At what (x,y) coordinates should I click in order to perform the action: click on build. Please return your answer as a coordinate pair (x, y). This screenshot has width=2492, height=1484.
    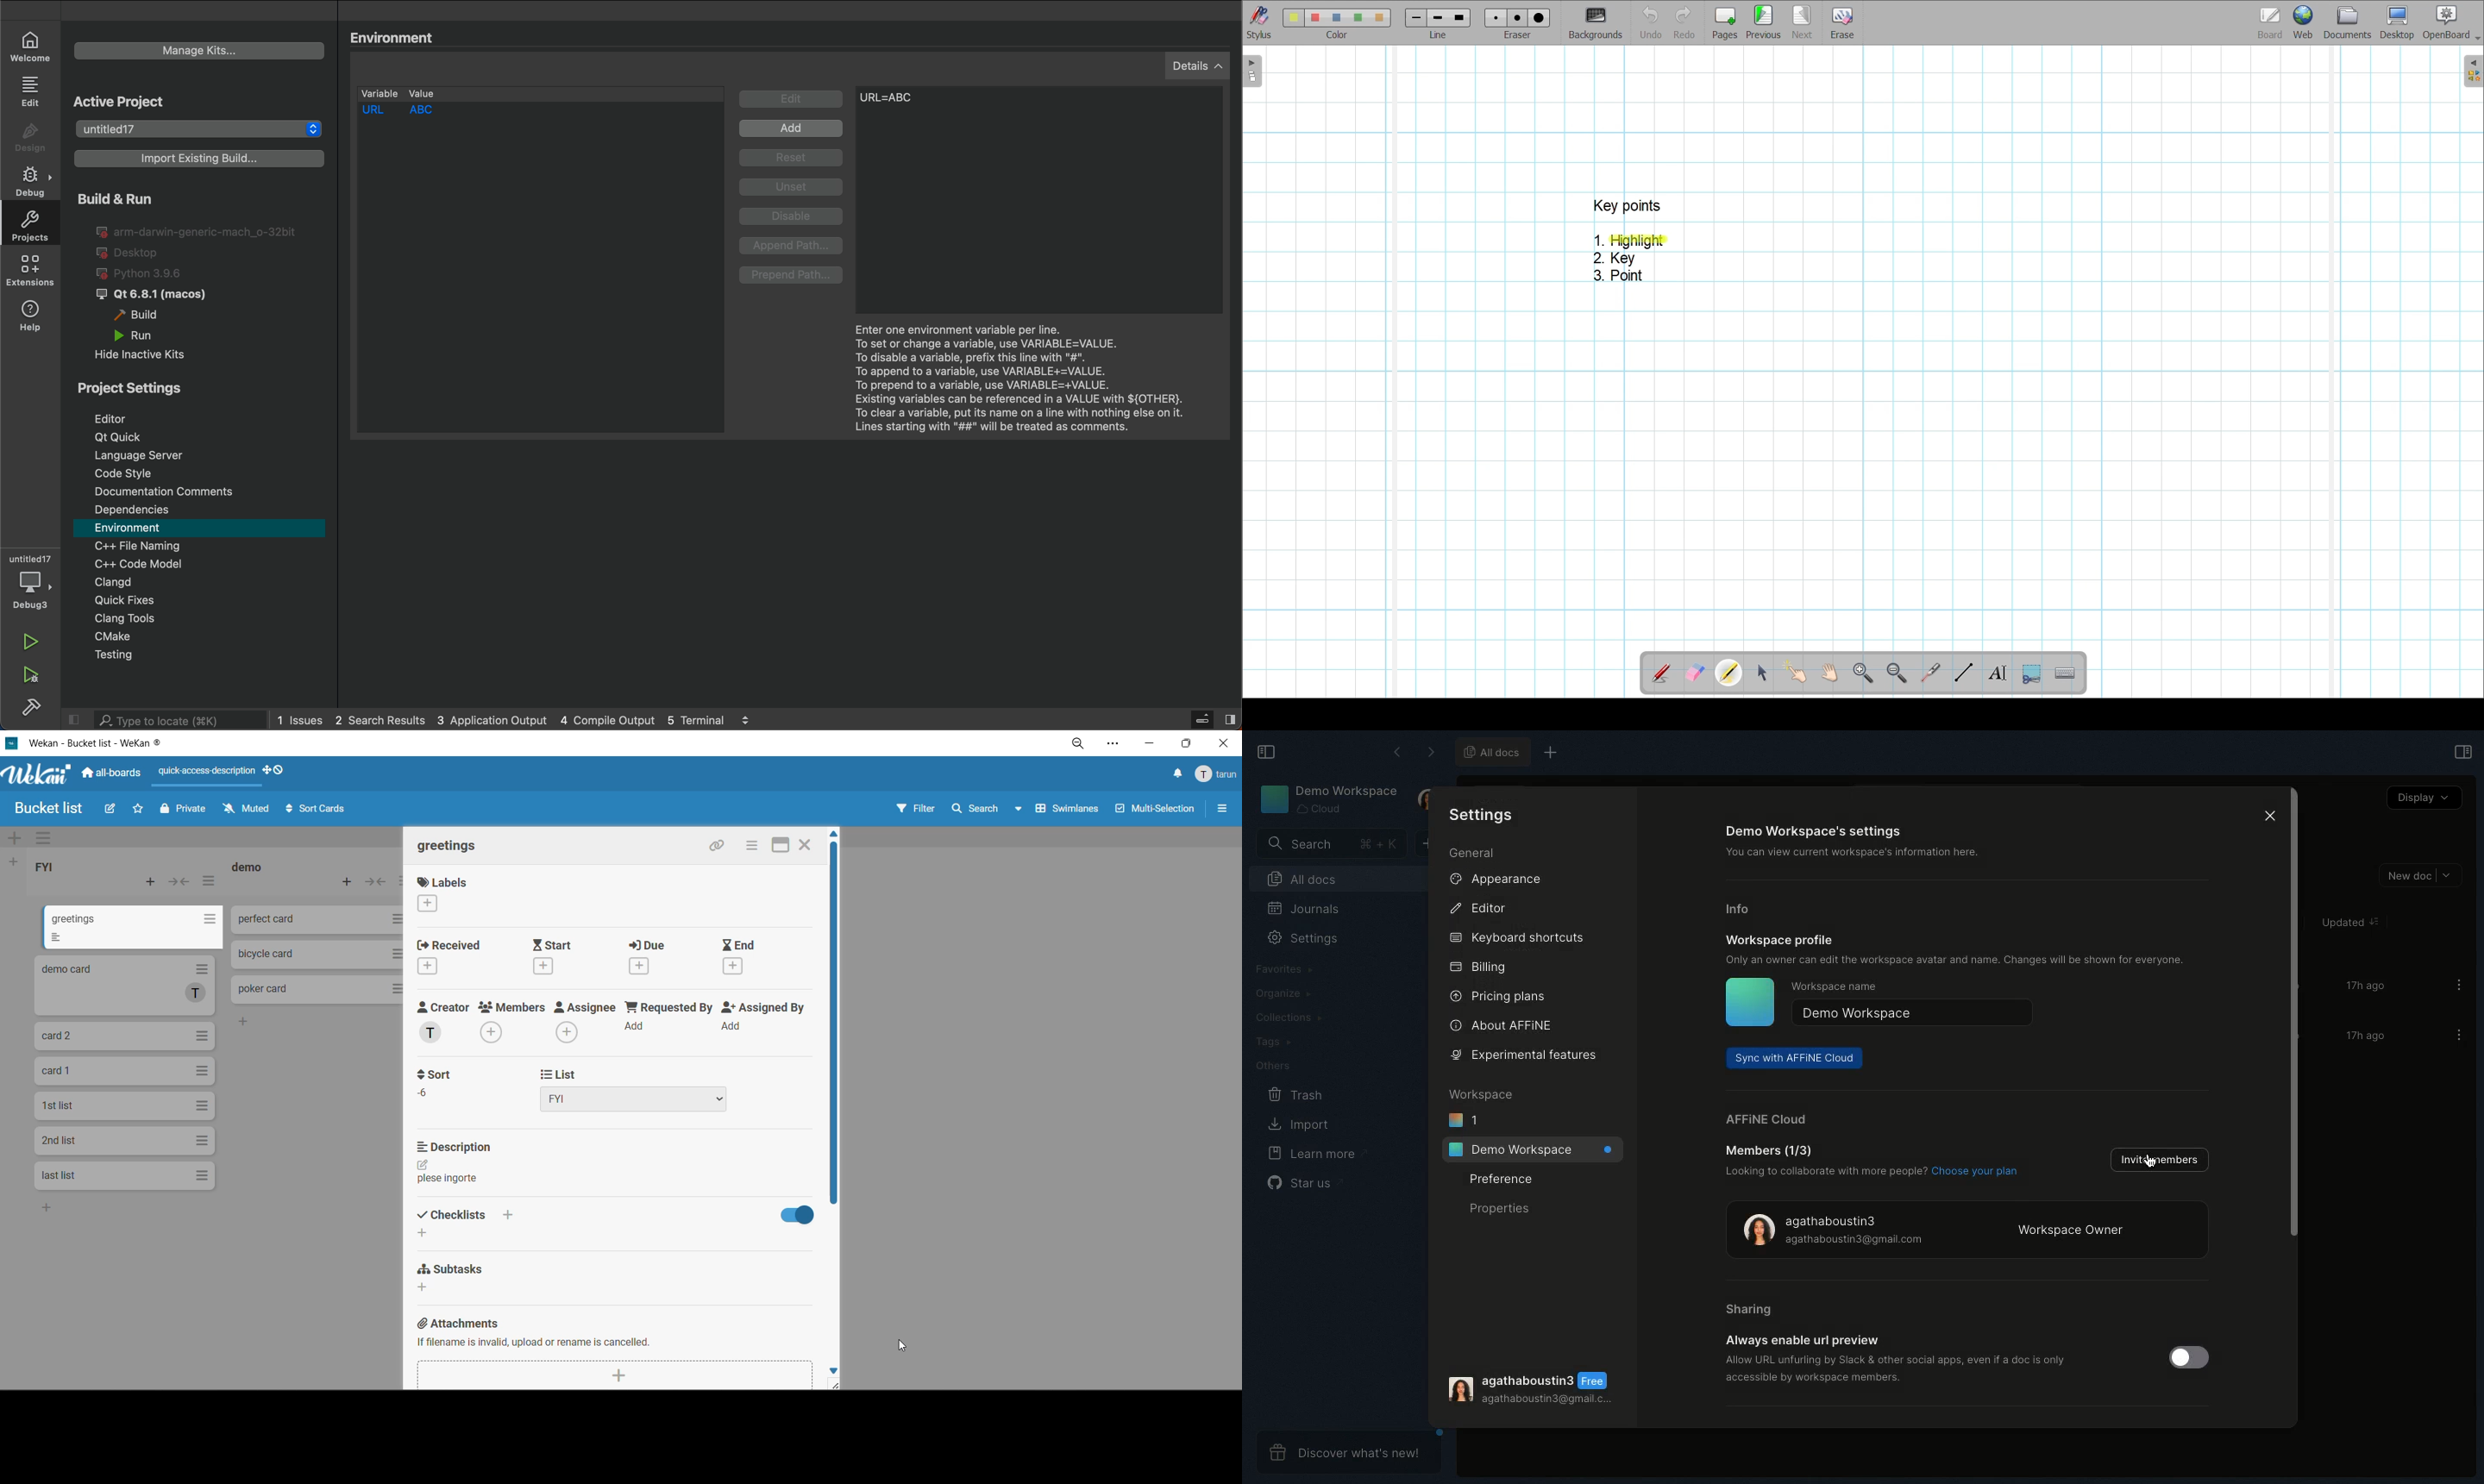
    Looking at the image, I should click on (30, 708).